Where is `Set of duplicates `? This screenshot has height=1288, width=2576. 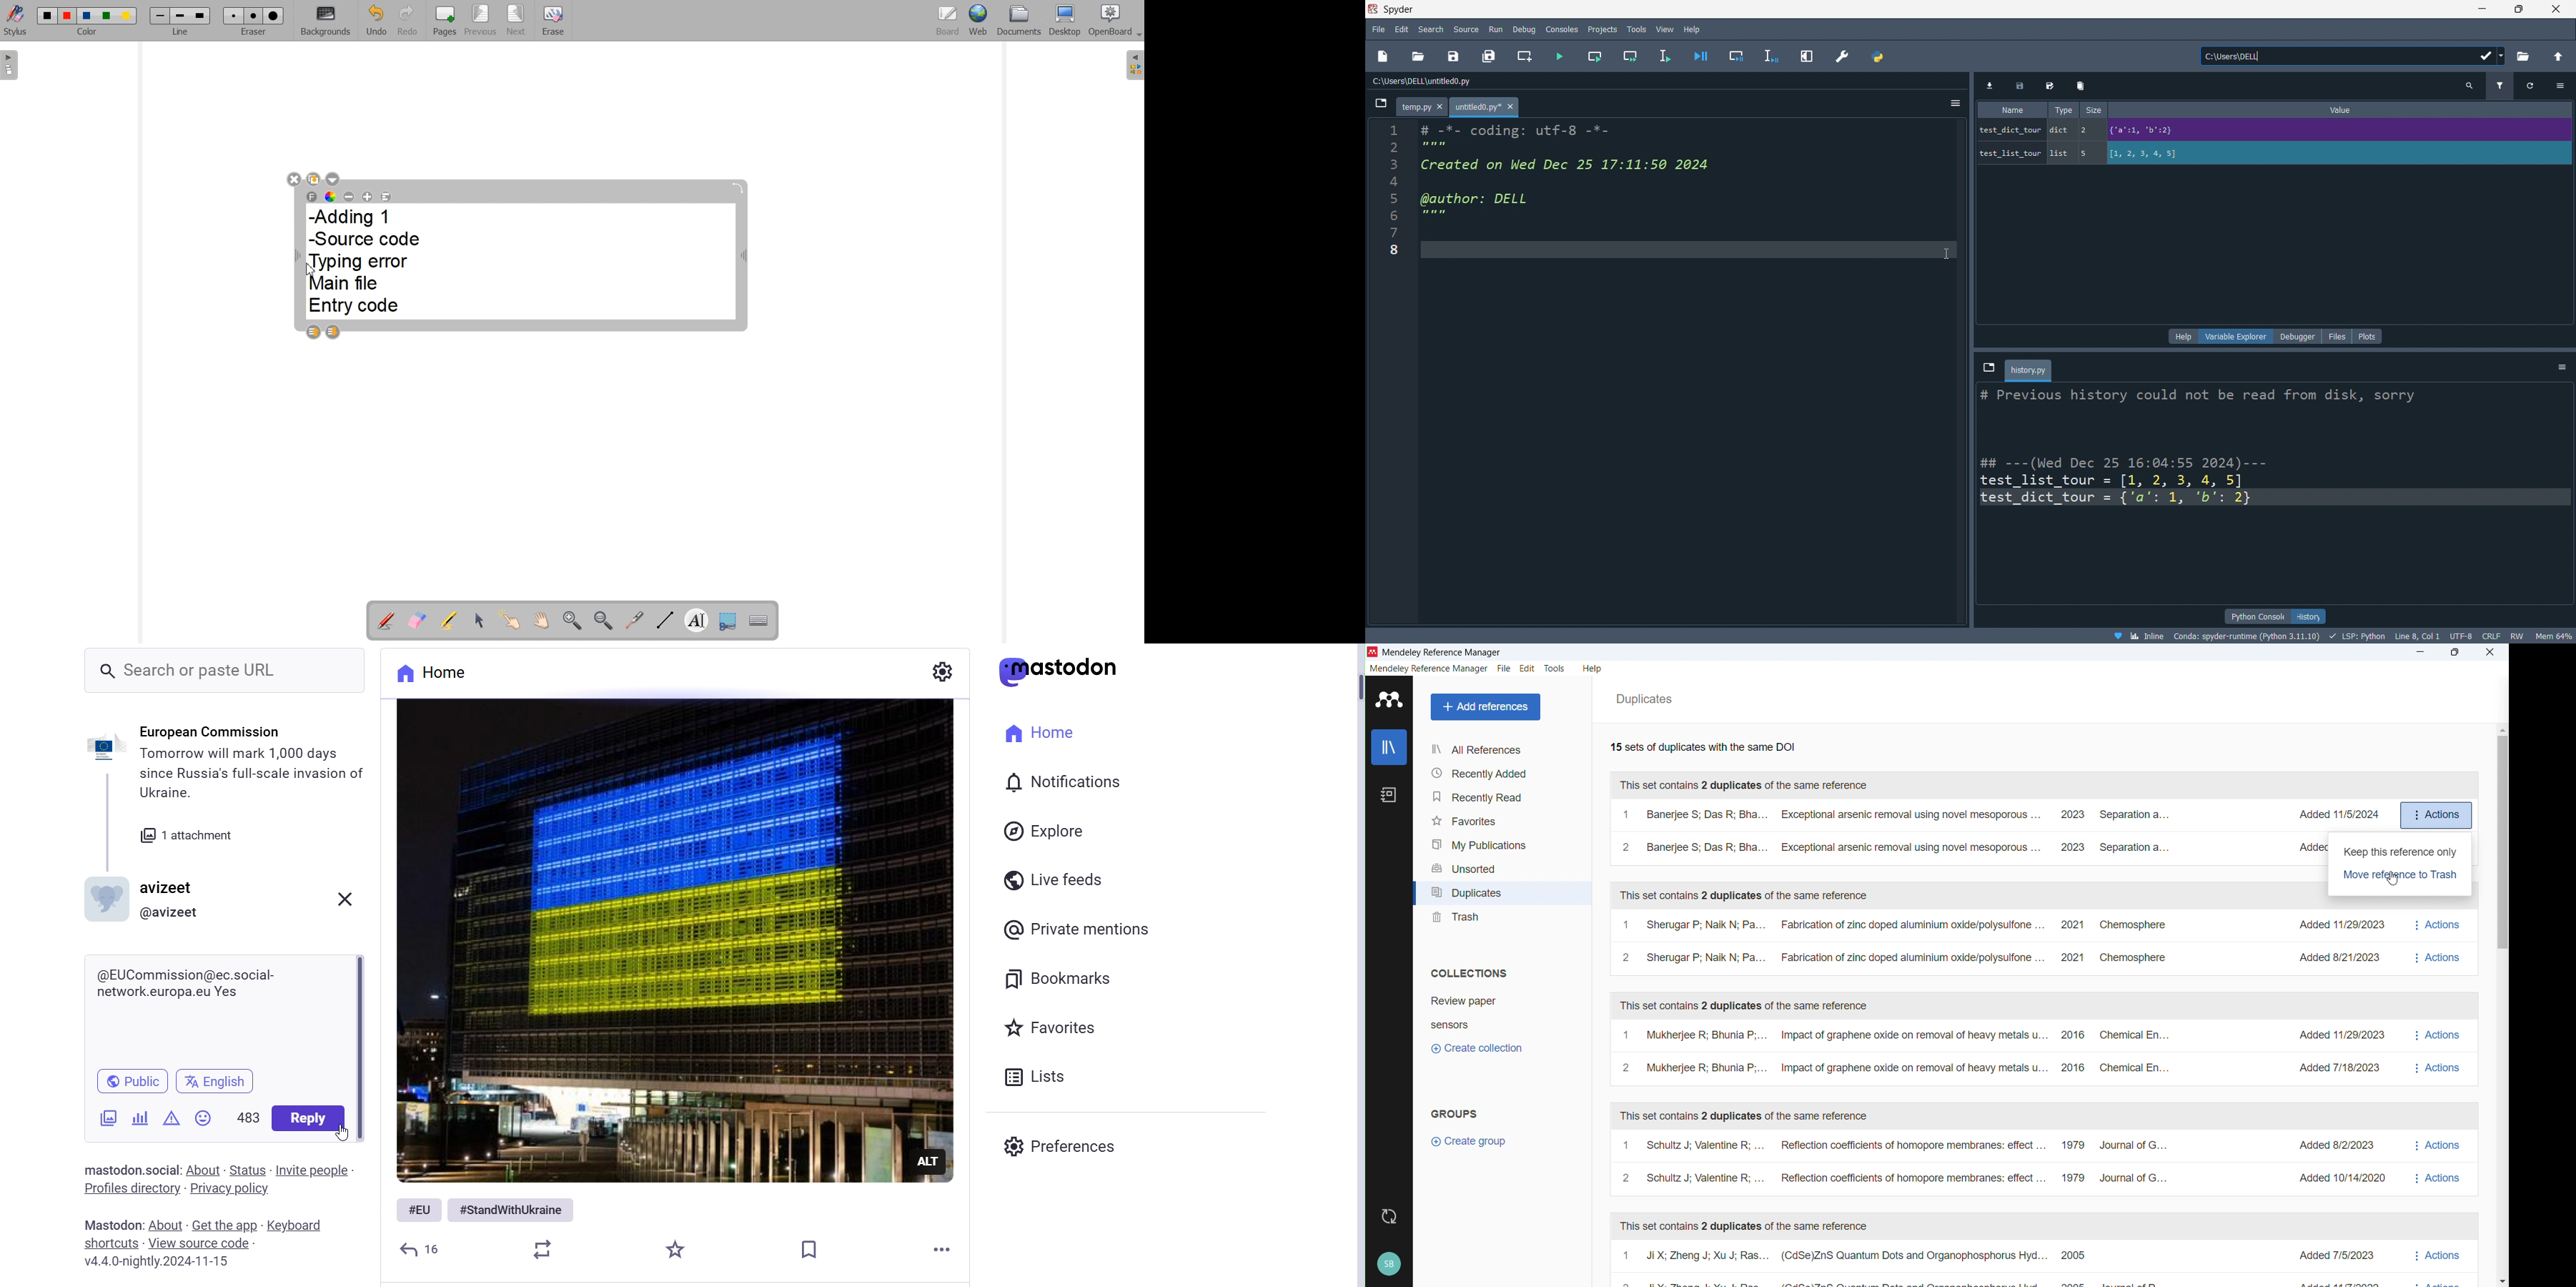
Set of duplicates  is located at coordinates (1895, 1052).